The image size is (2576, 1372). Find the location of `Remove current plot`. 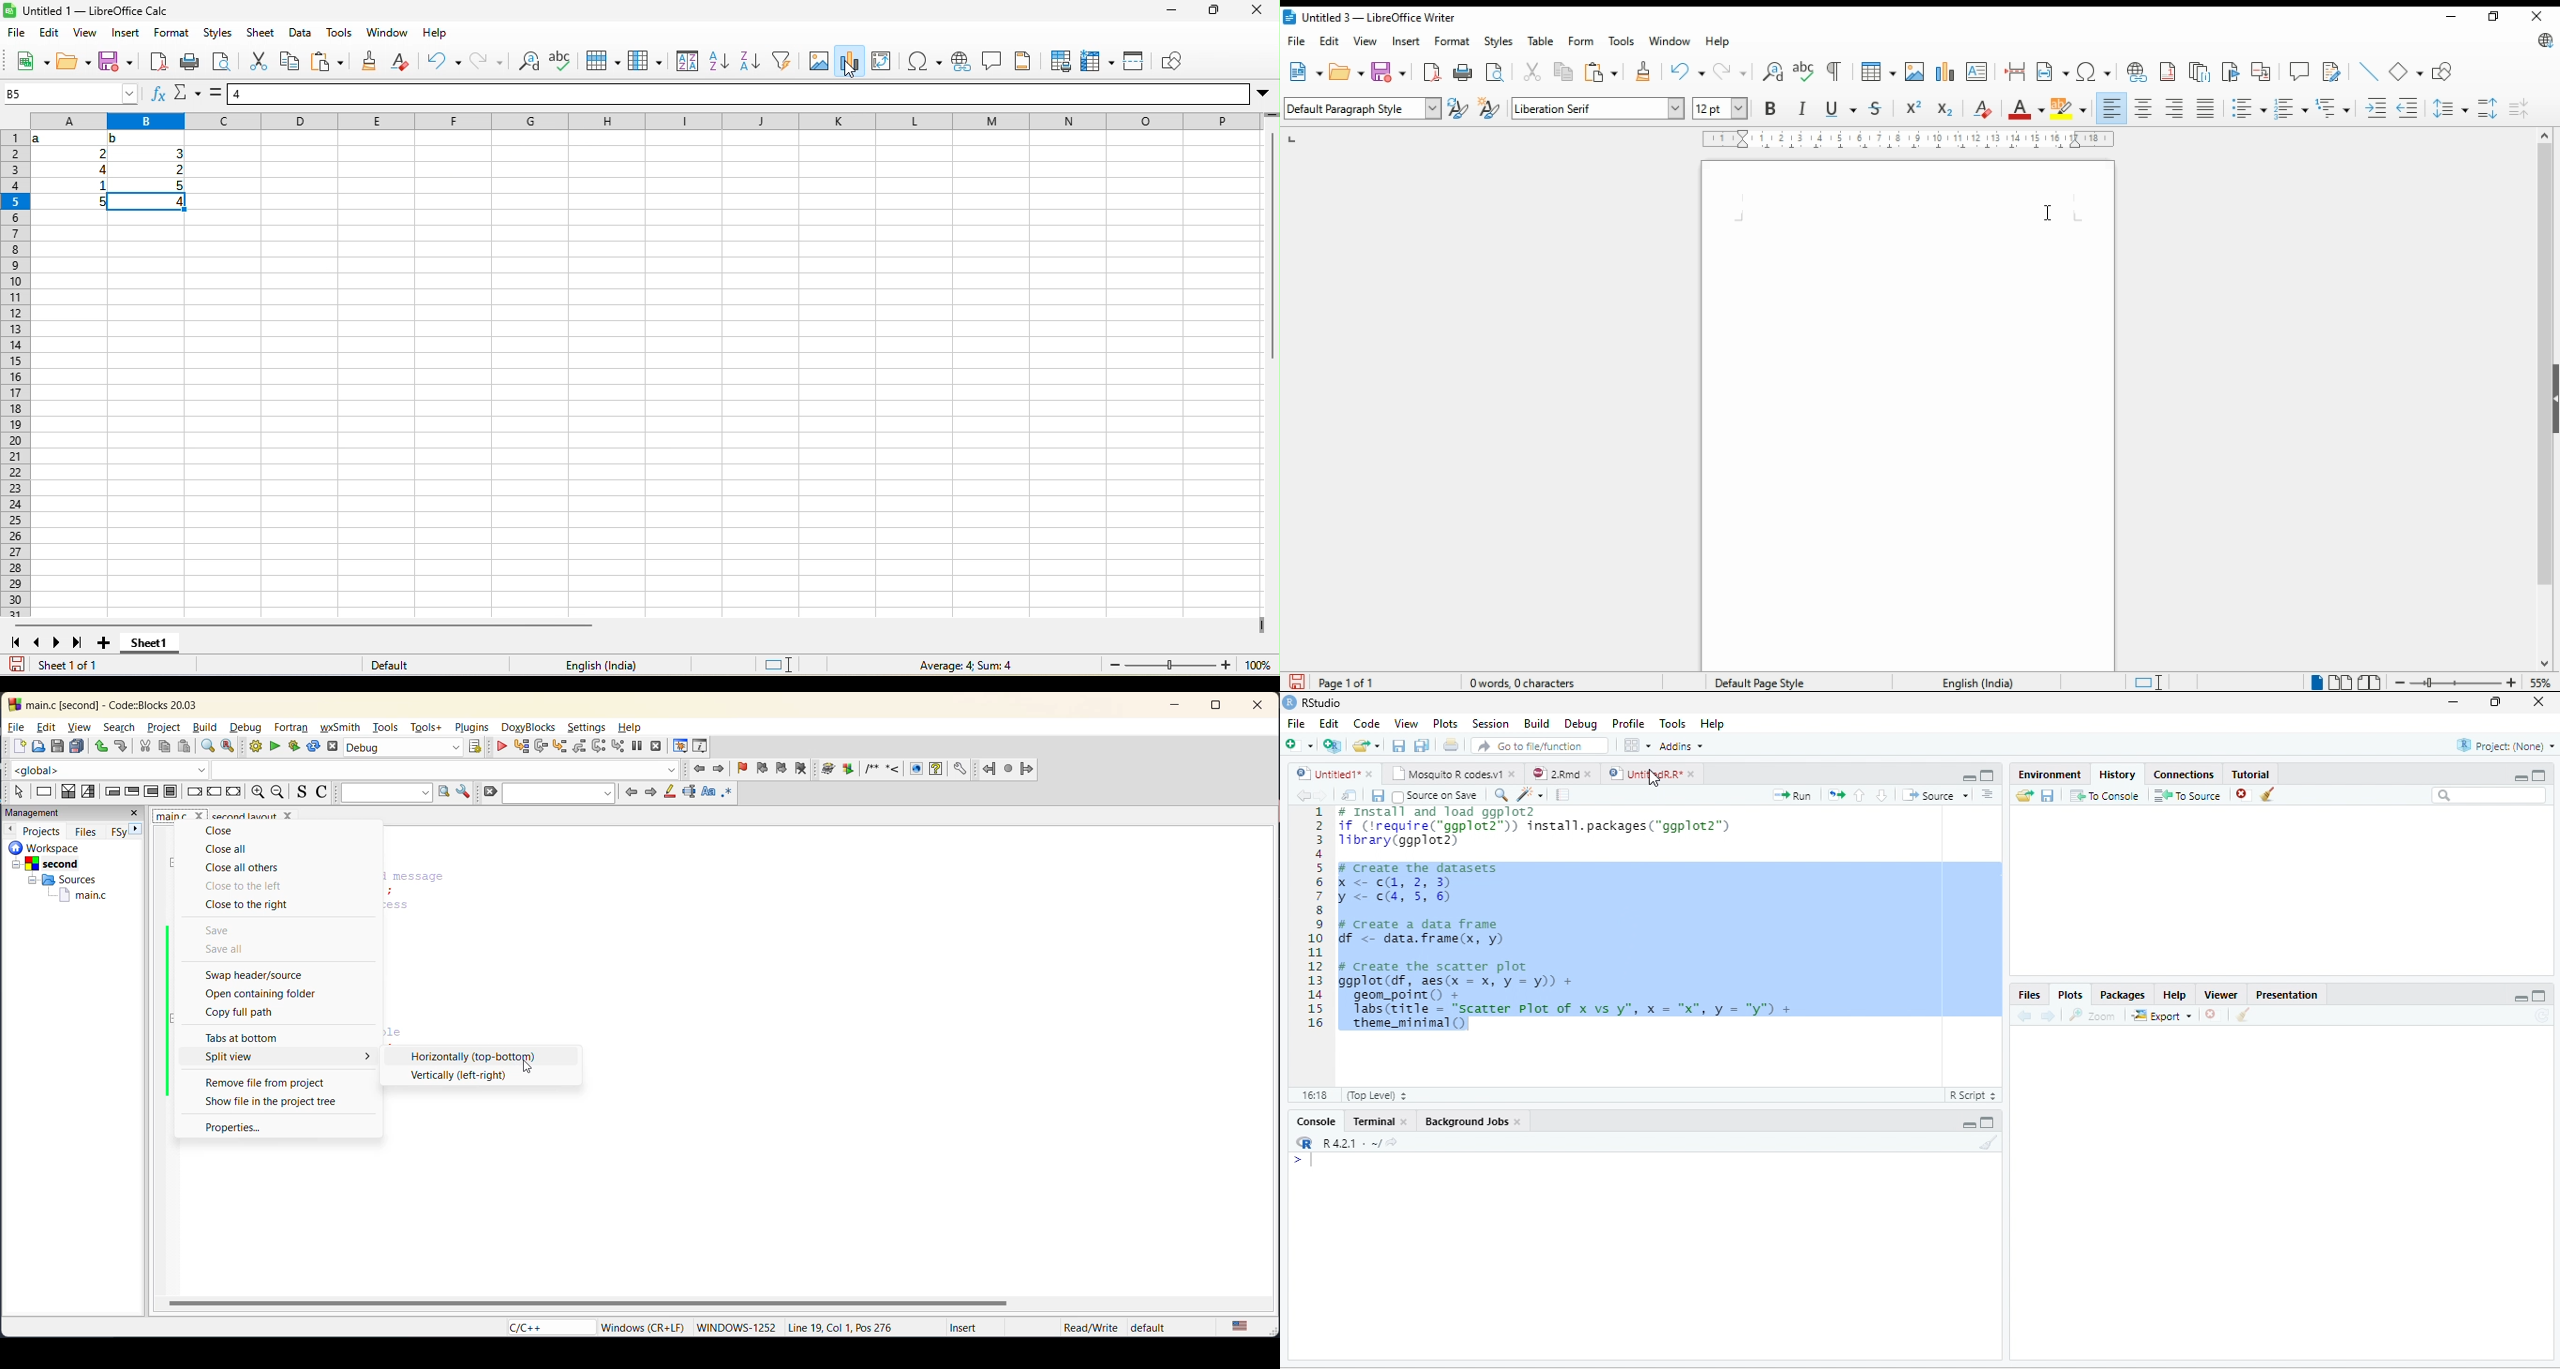

Remove current plot is located at coordinates (2212, 1016).